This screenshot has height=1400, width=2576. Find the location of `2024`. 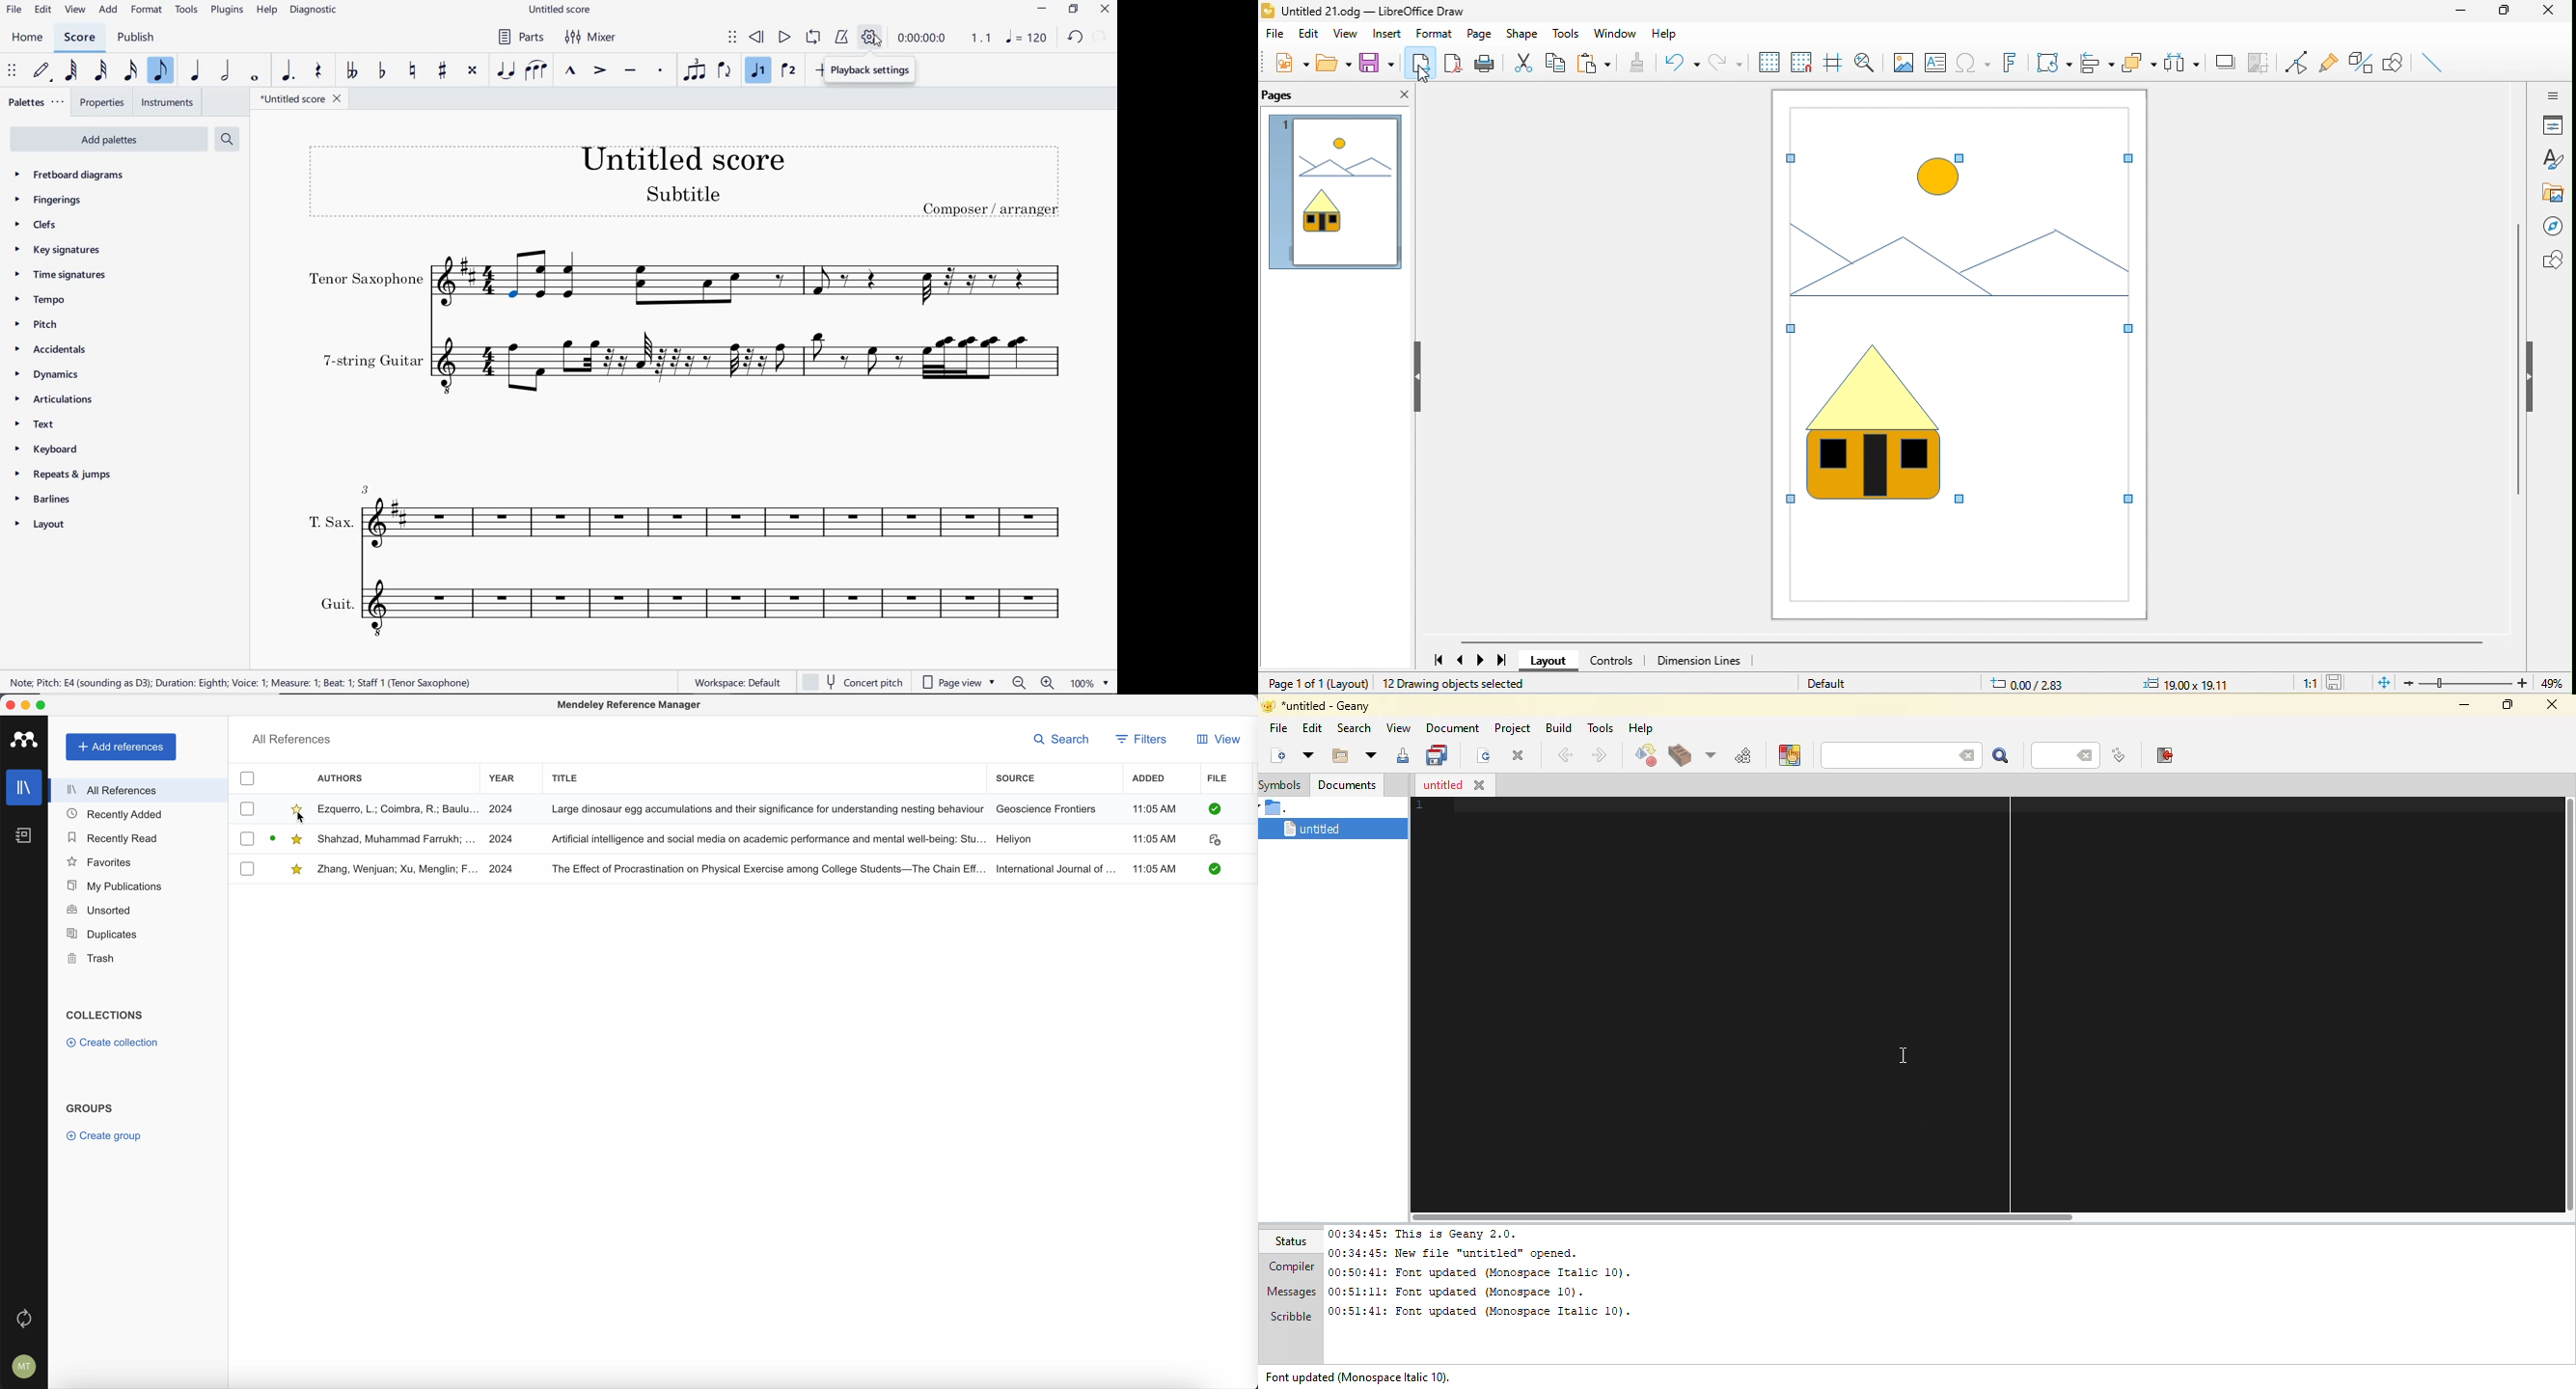

2024 is located at coordinates (504, 840).